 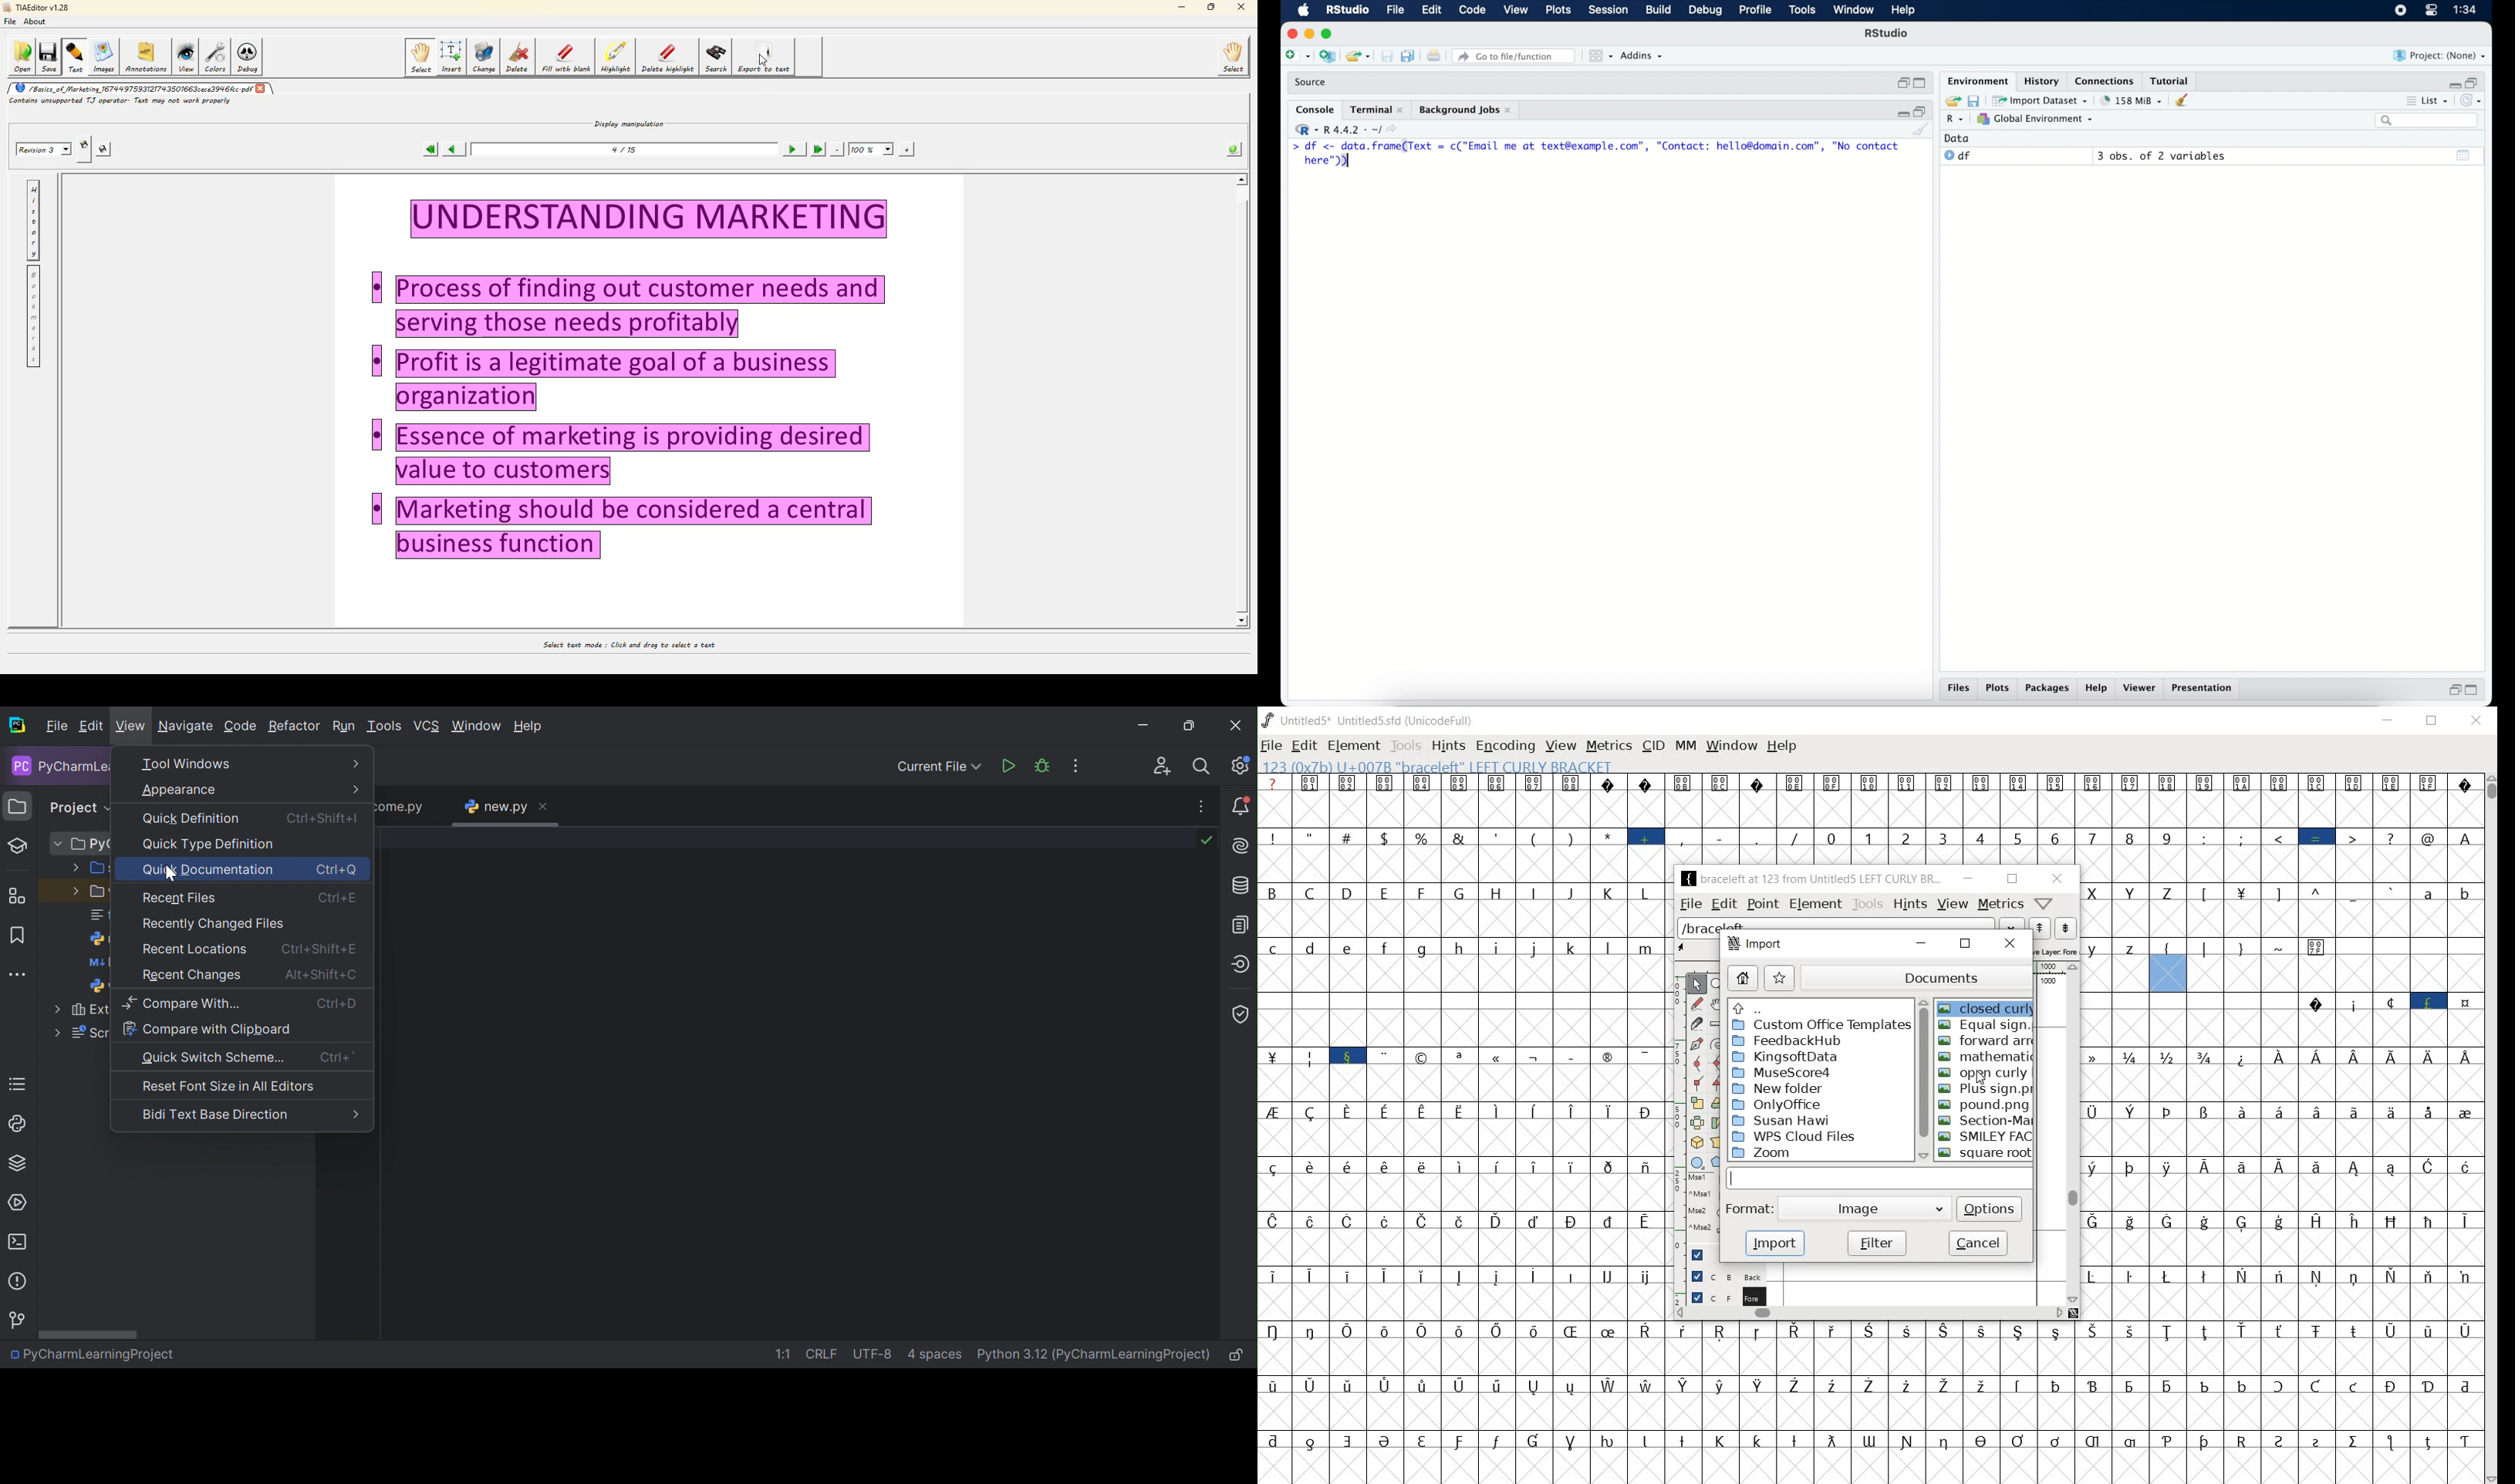 I want to click on File, so click(x=56, y=726).